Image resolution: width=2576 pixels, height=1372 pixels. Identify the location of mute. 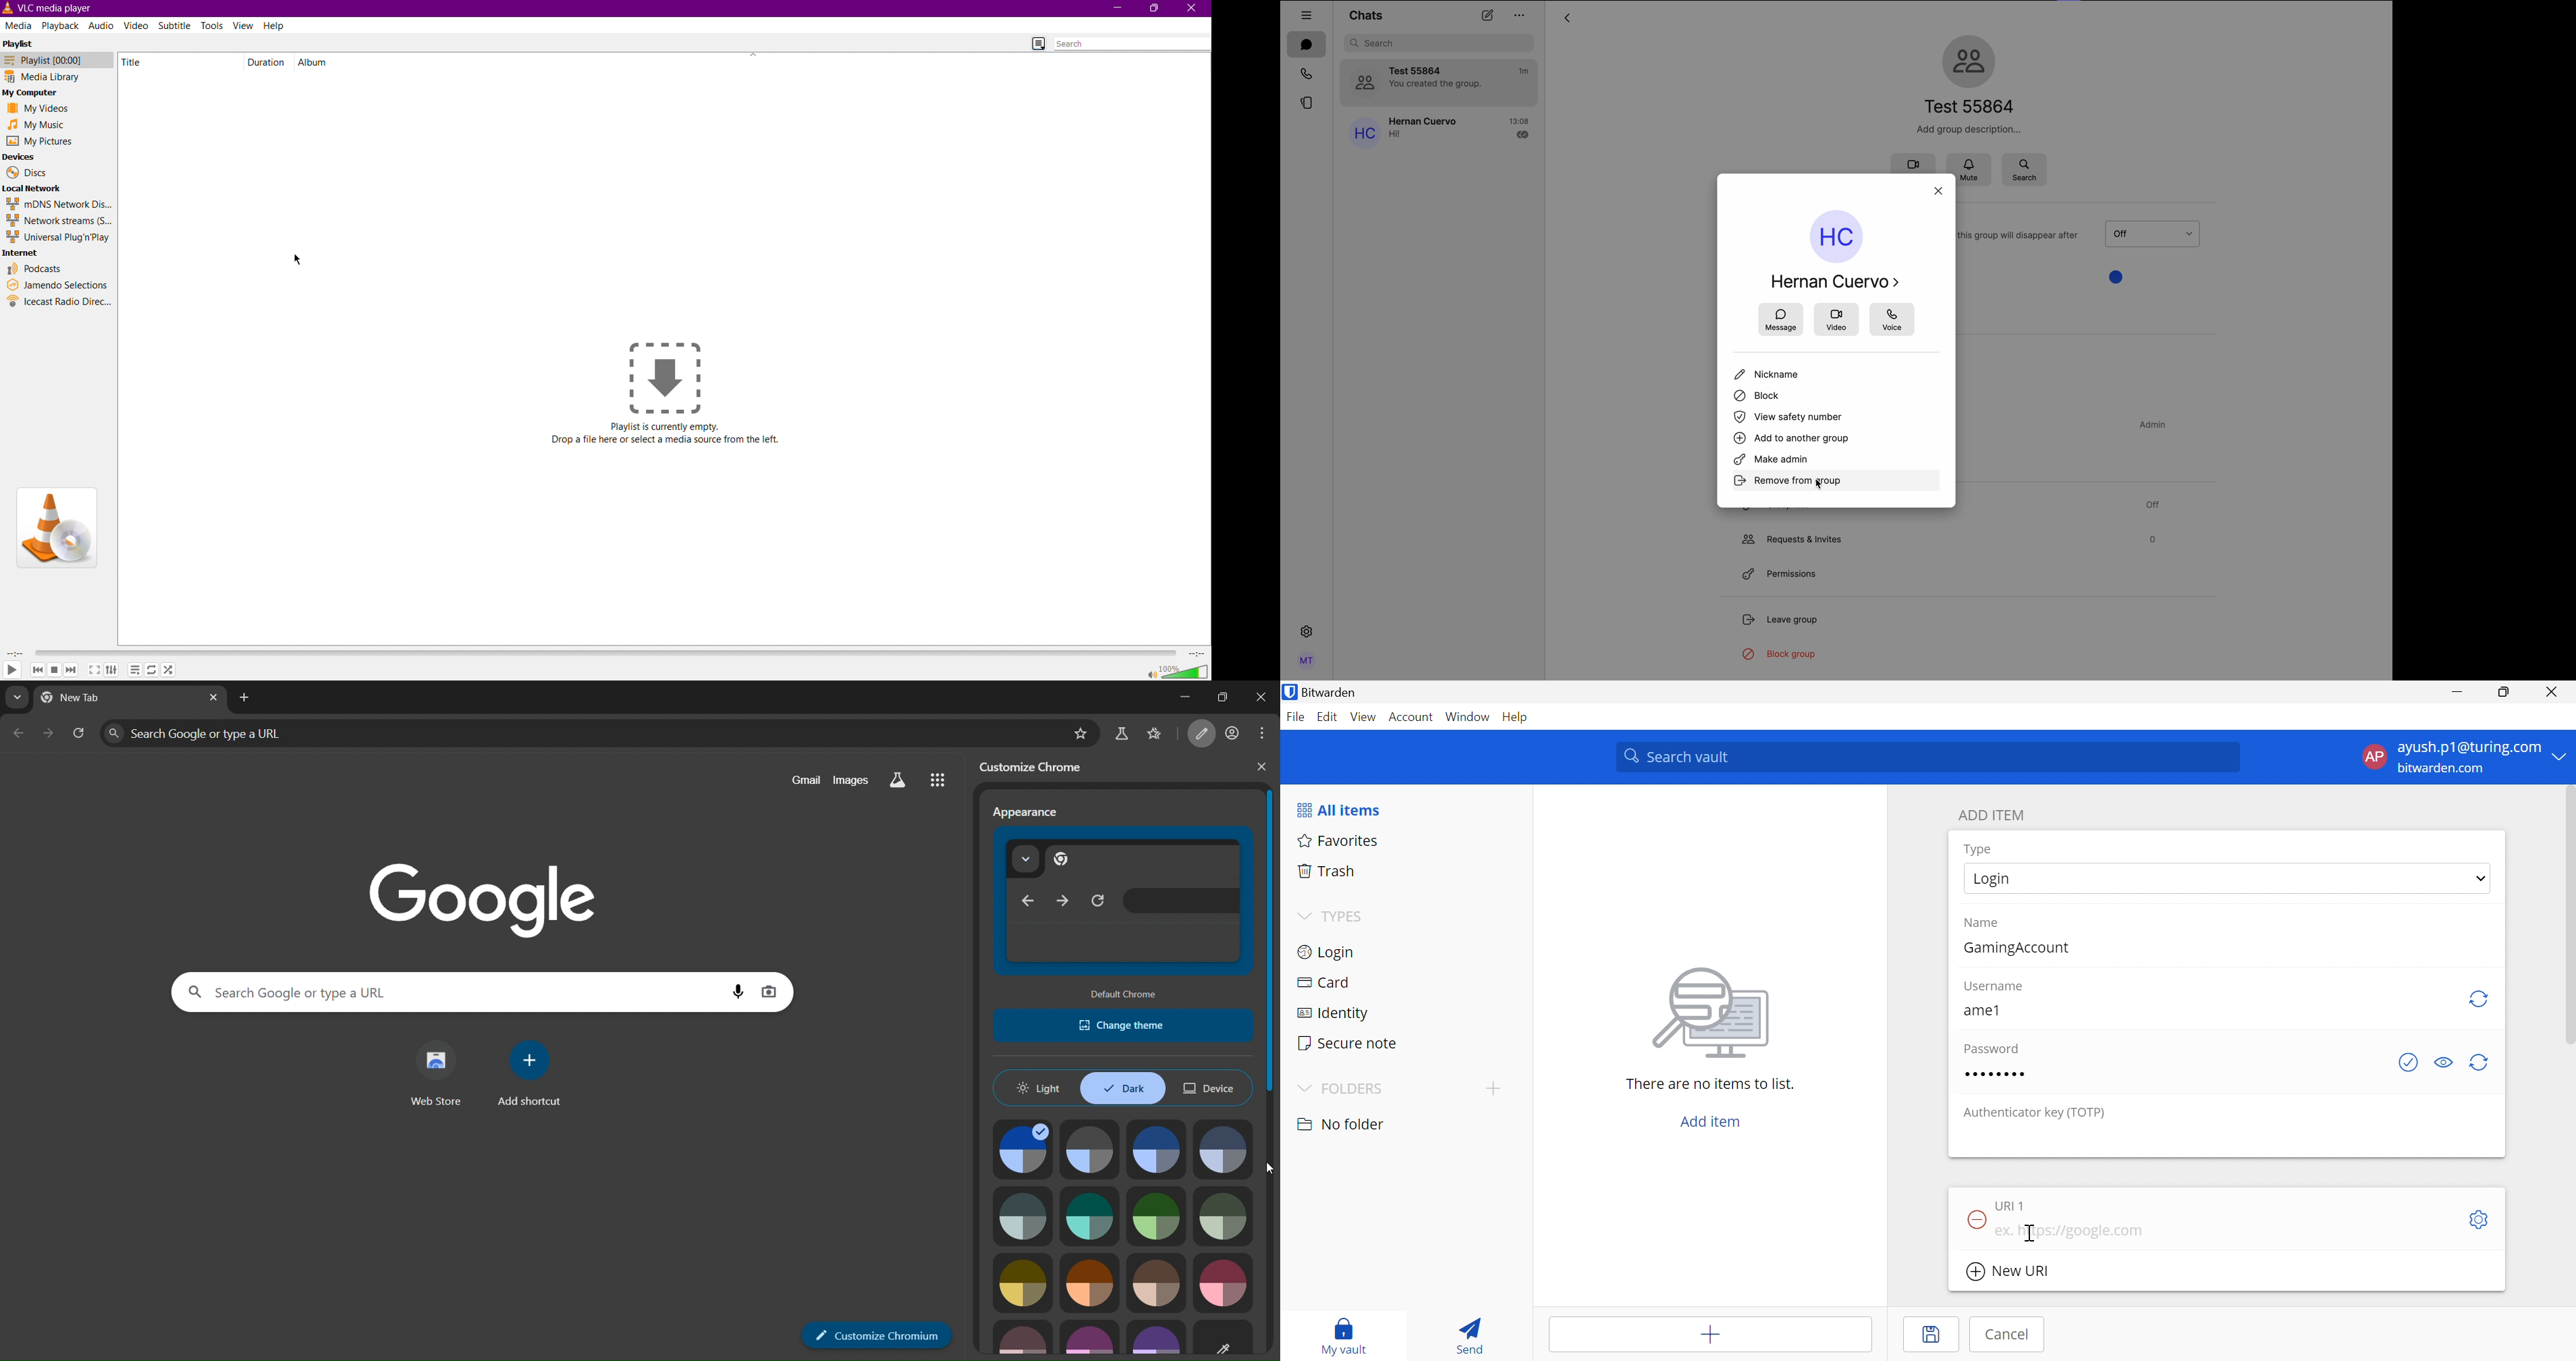
(1974, 168).